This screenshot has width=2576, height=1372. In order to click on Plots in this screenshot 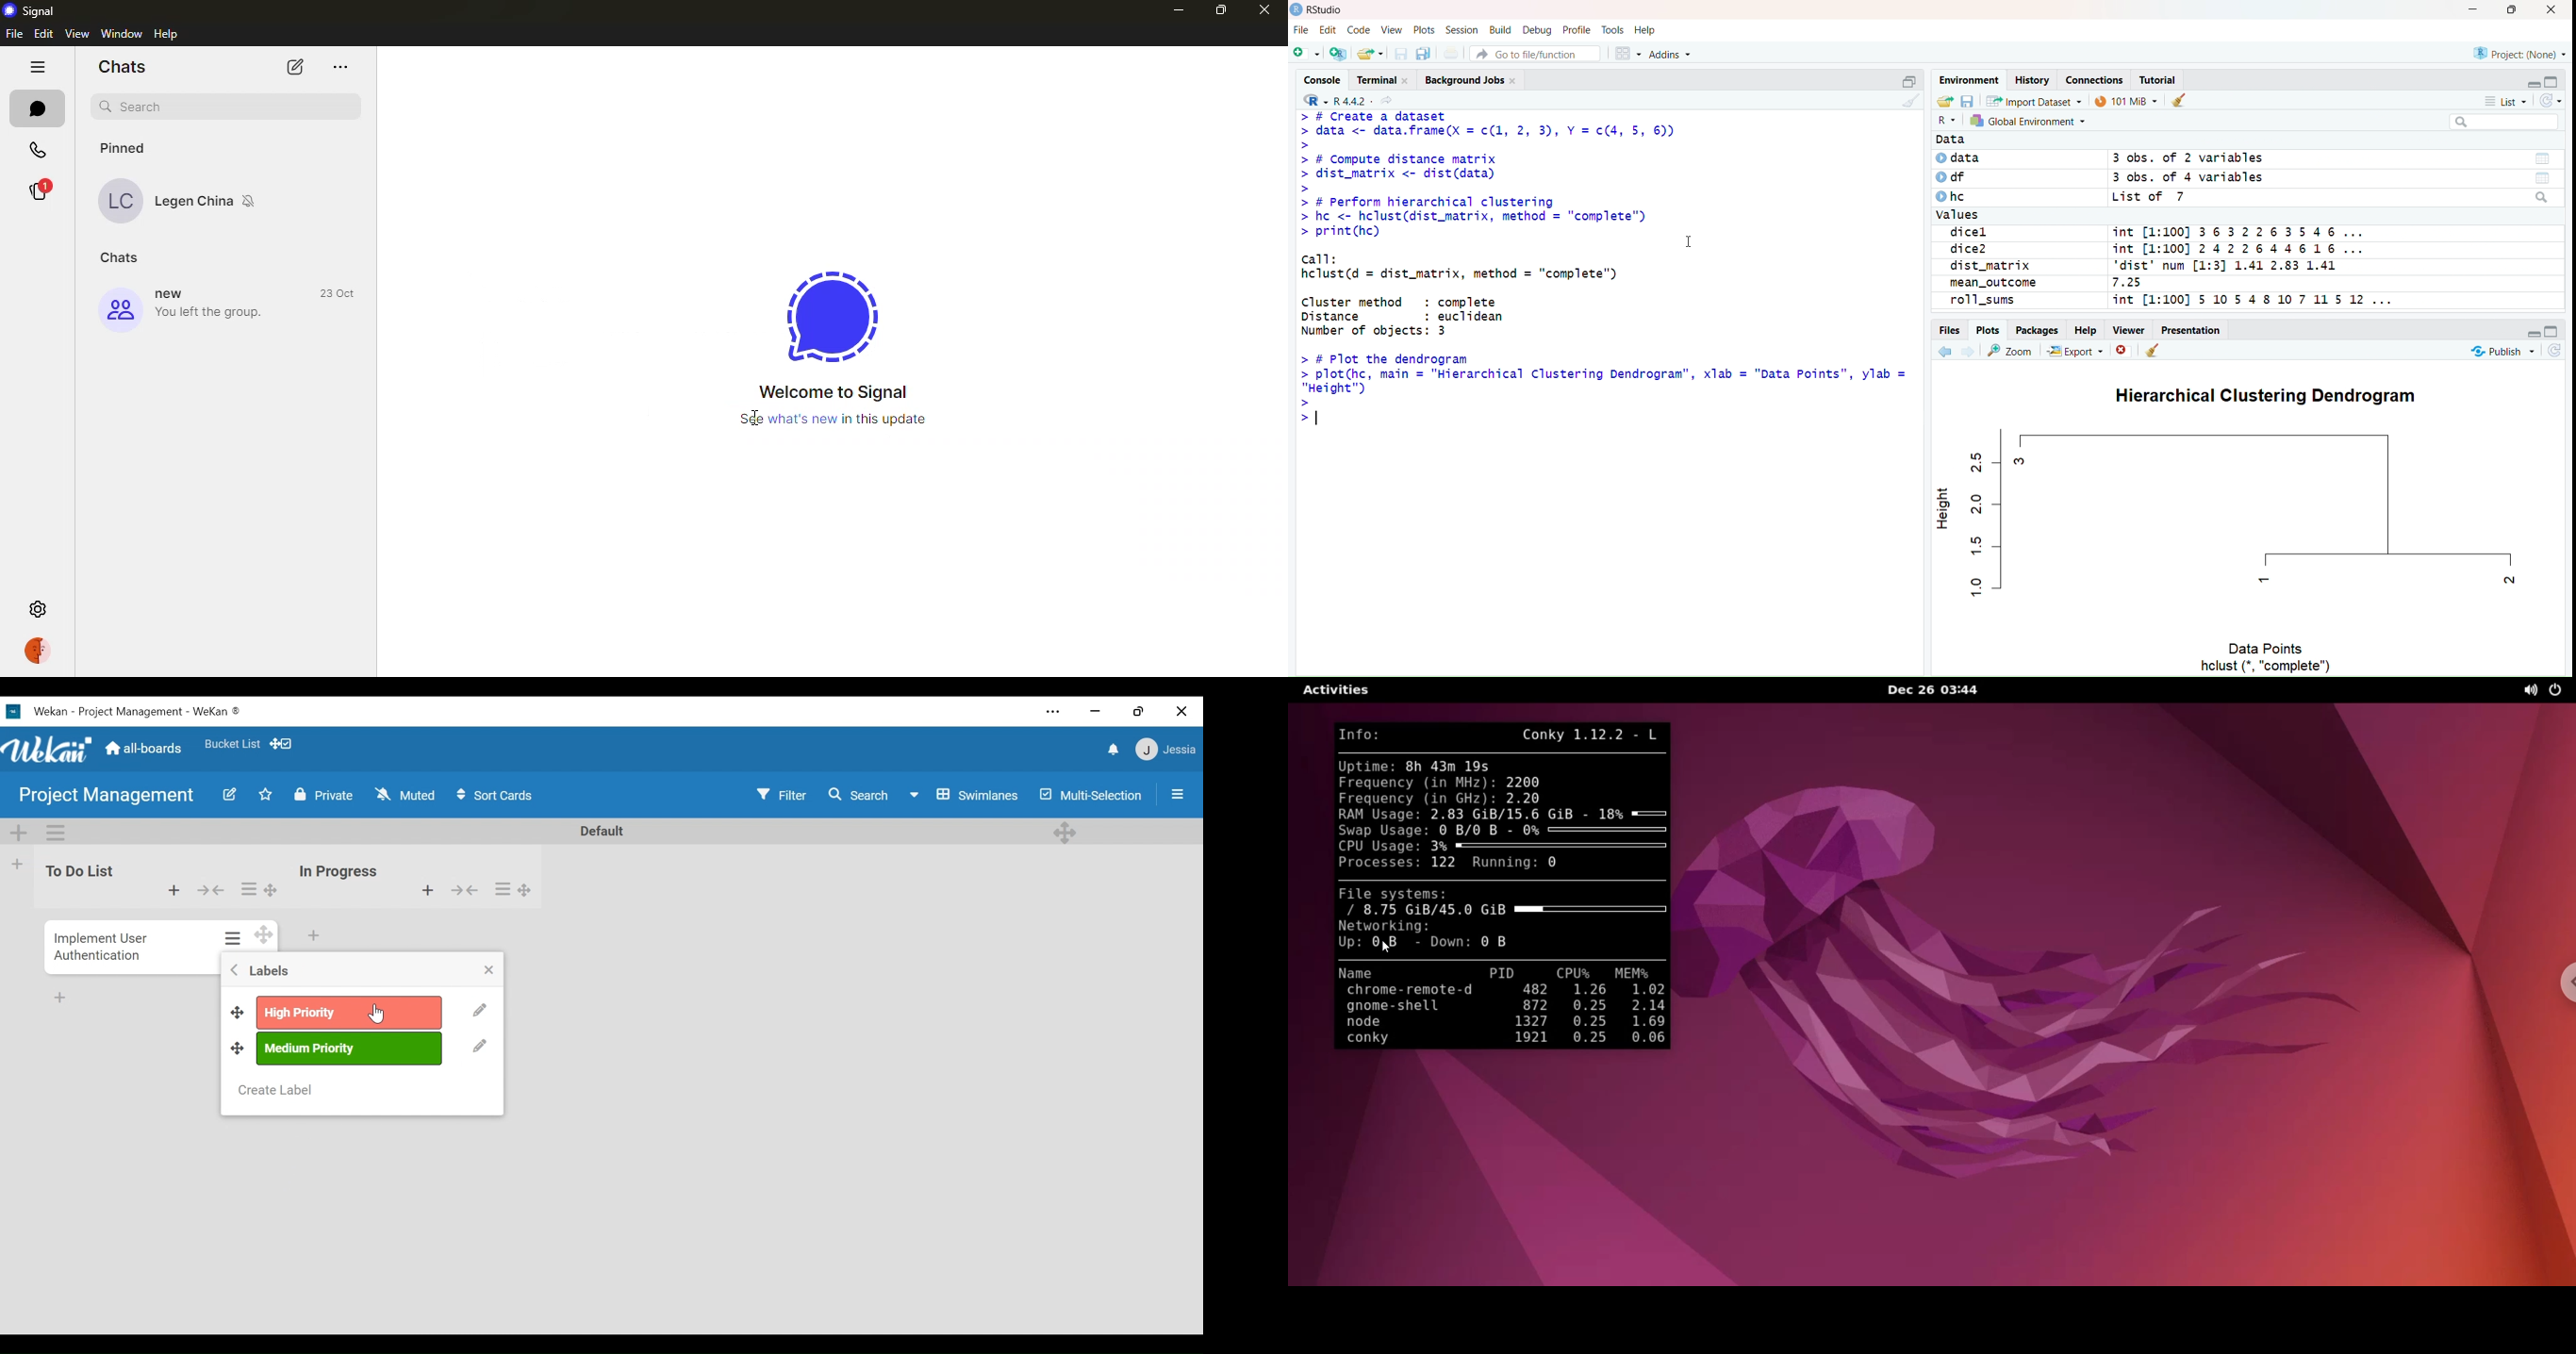, I will do `click(1424, 30)`.